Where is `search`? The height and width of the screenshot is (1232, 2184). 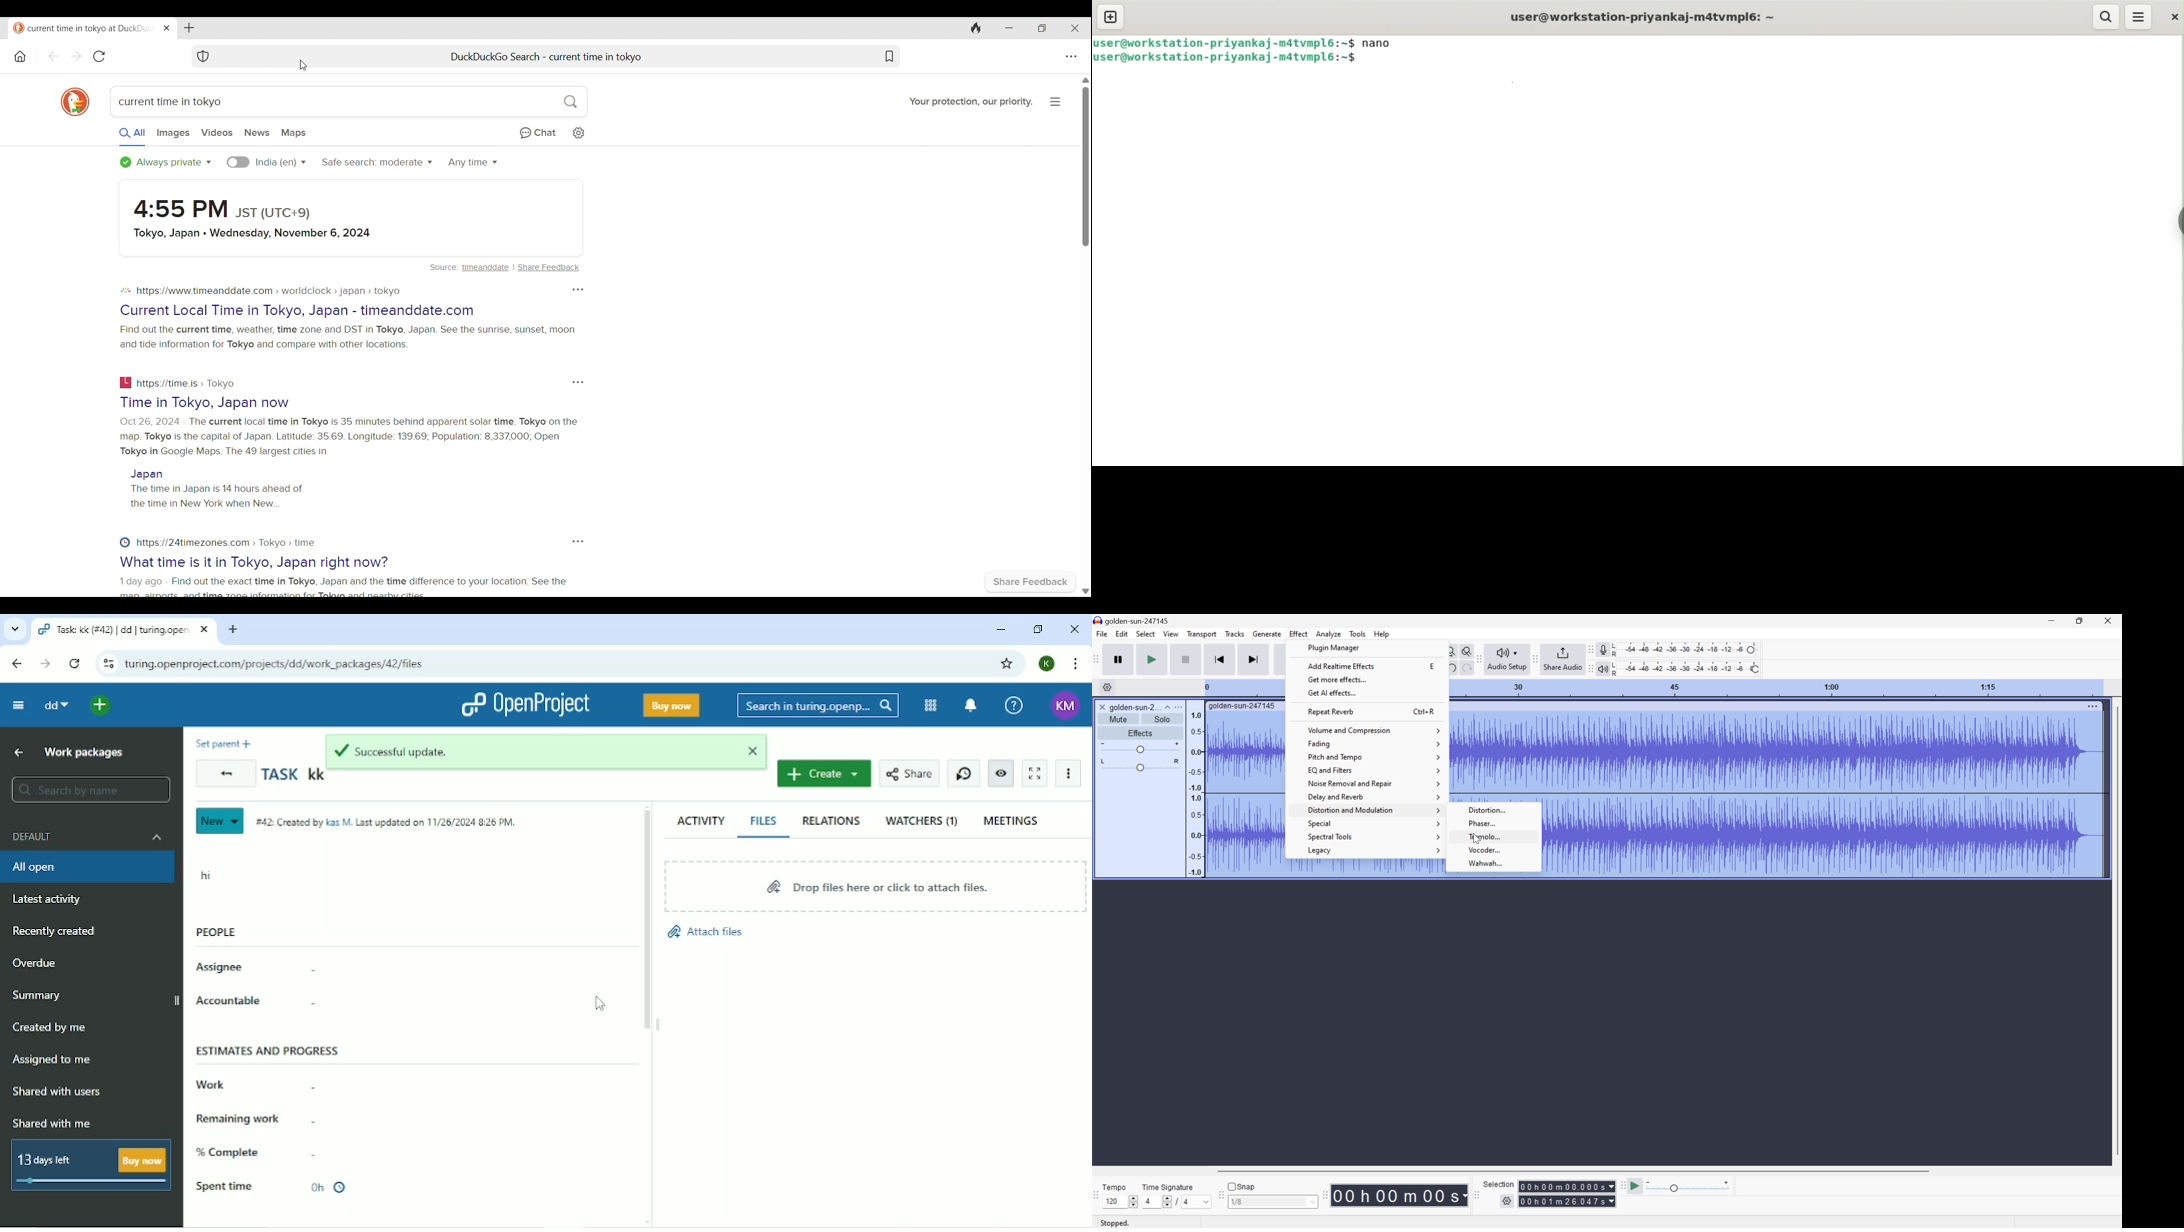 search is located at coordinates (2106, 17).